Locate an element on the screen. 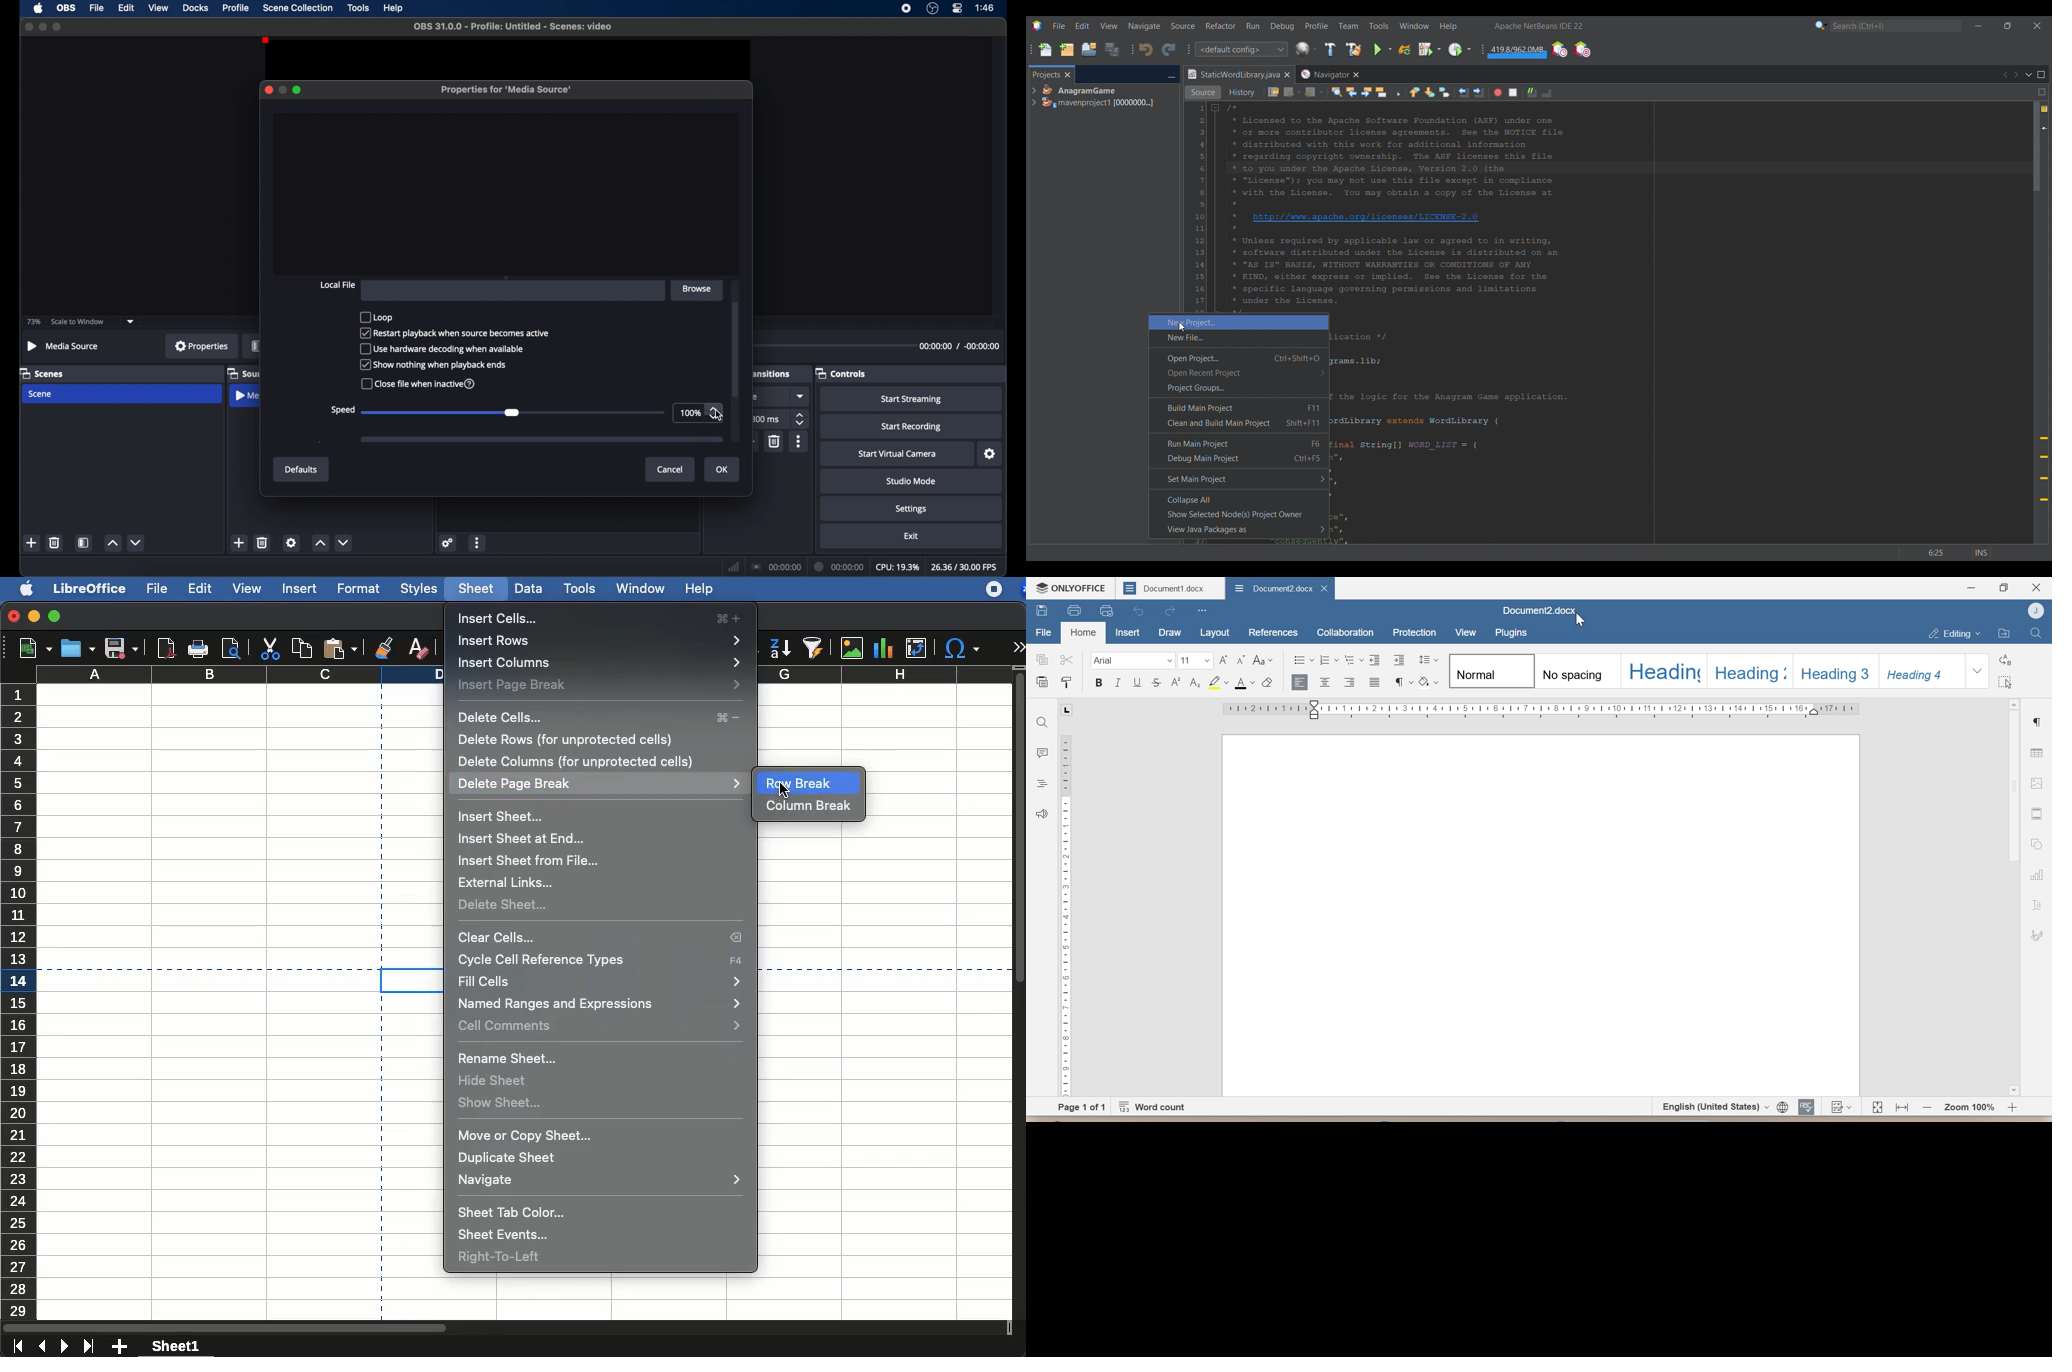  stepper buttons is located at coordinates (714, 414).